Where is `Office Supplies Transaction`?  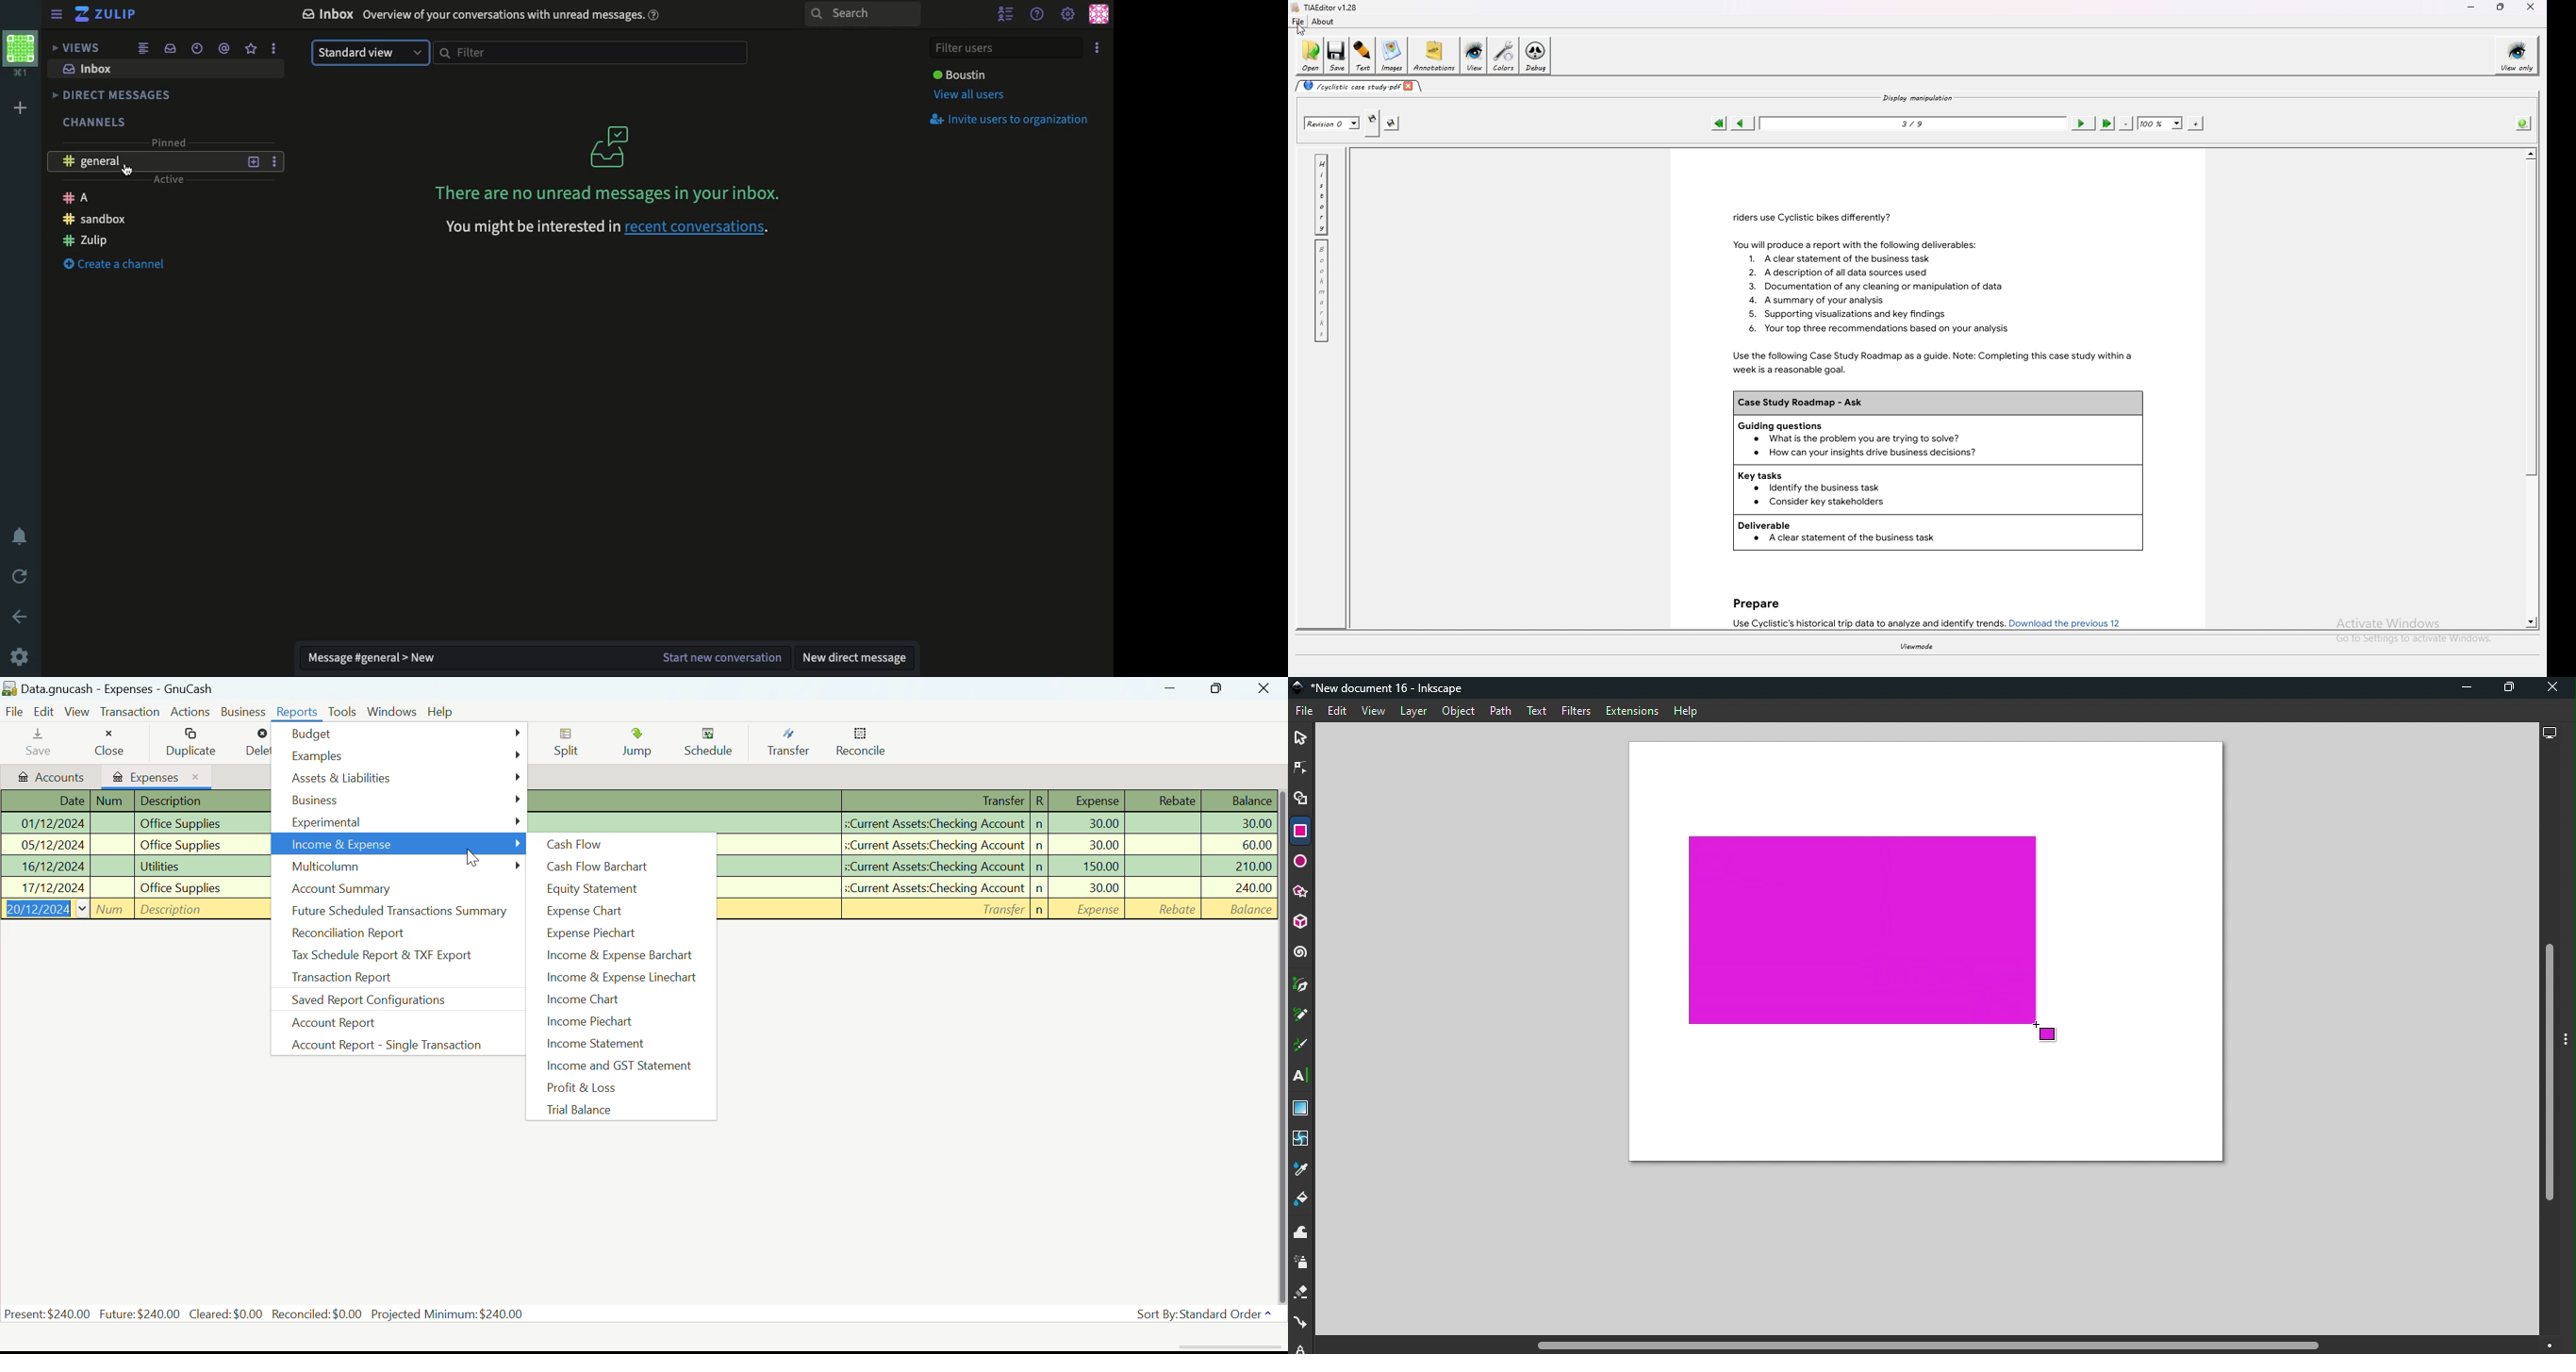
Office Supplies Transaction is located at coordinates (130, 825).